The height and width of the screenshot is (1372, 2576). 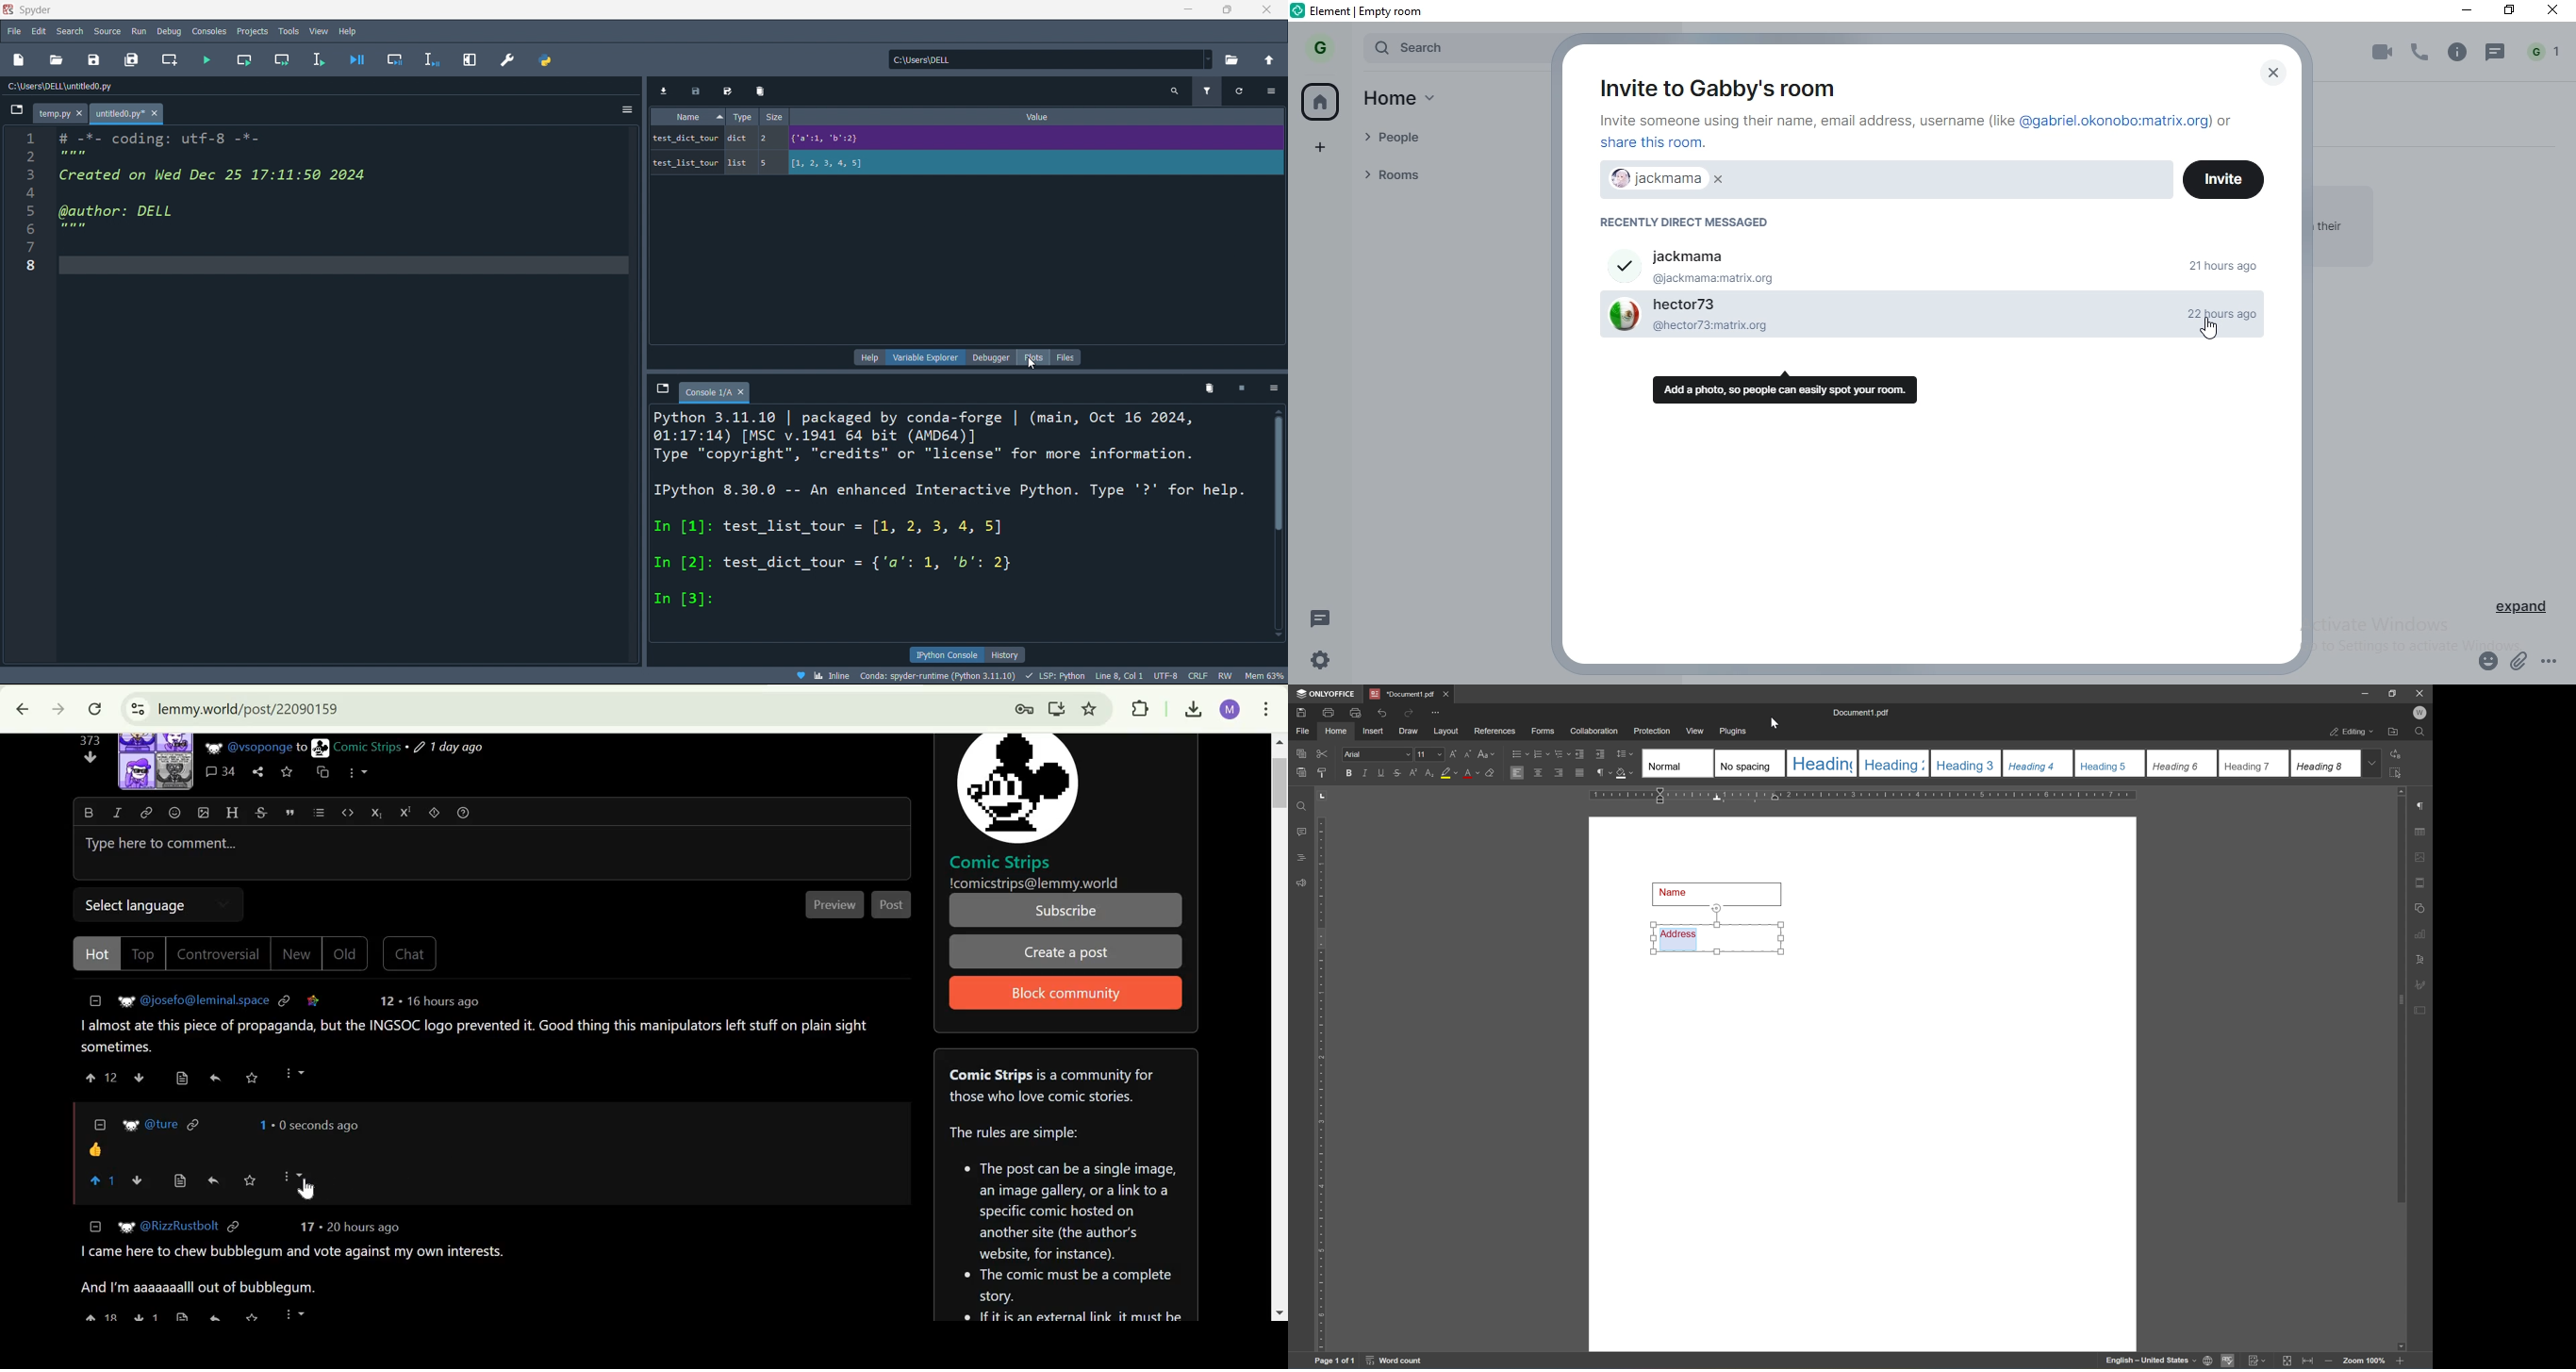 I want to click on options, so click(x=629, y=109).